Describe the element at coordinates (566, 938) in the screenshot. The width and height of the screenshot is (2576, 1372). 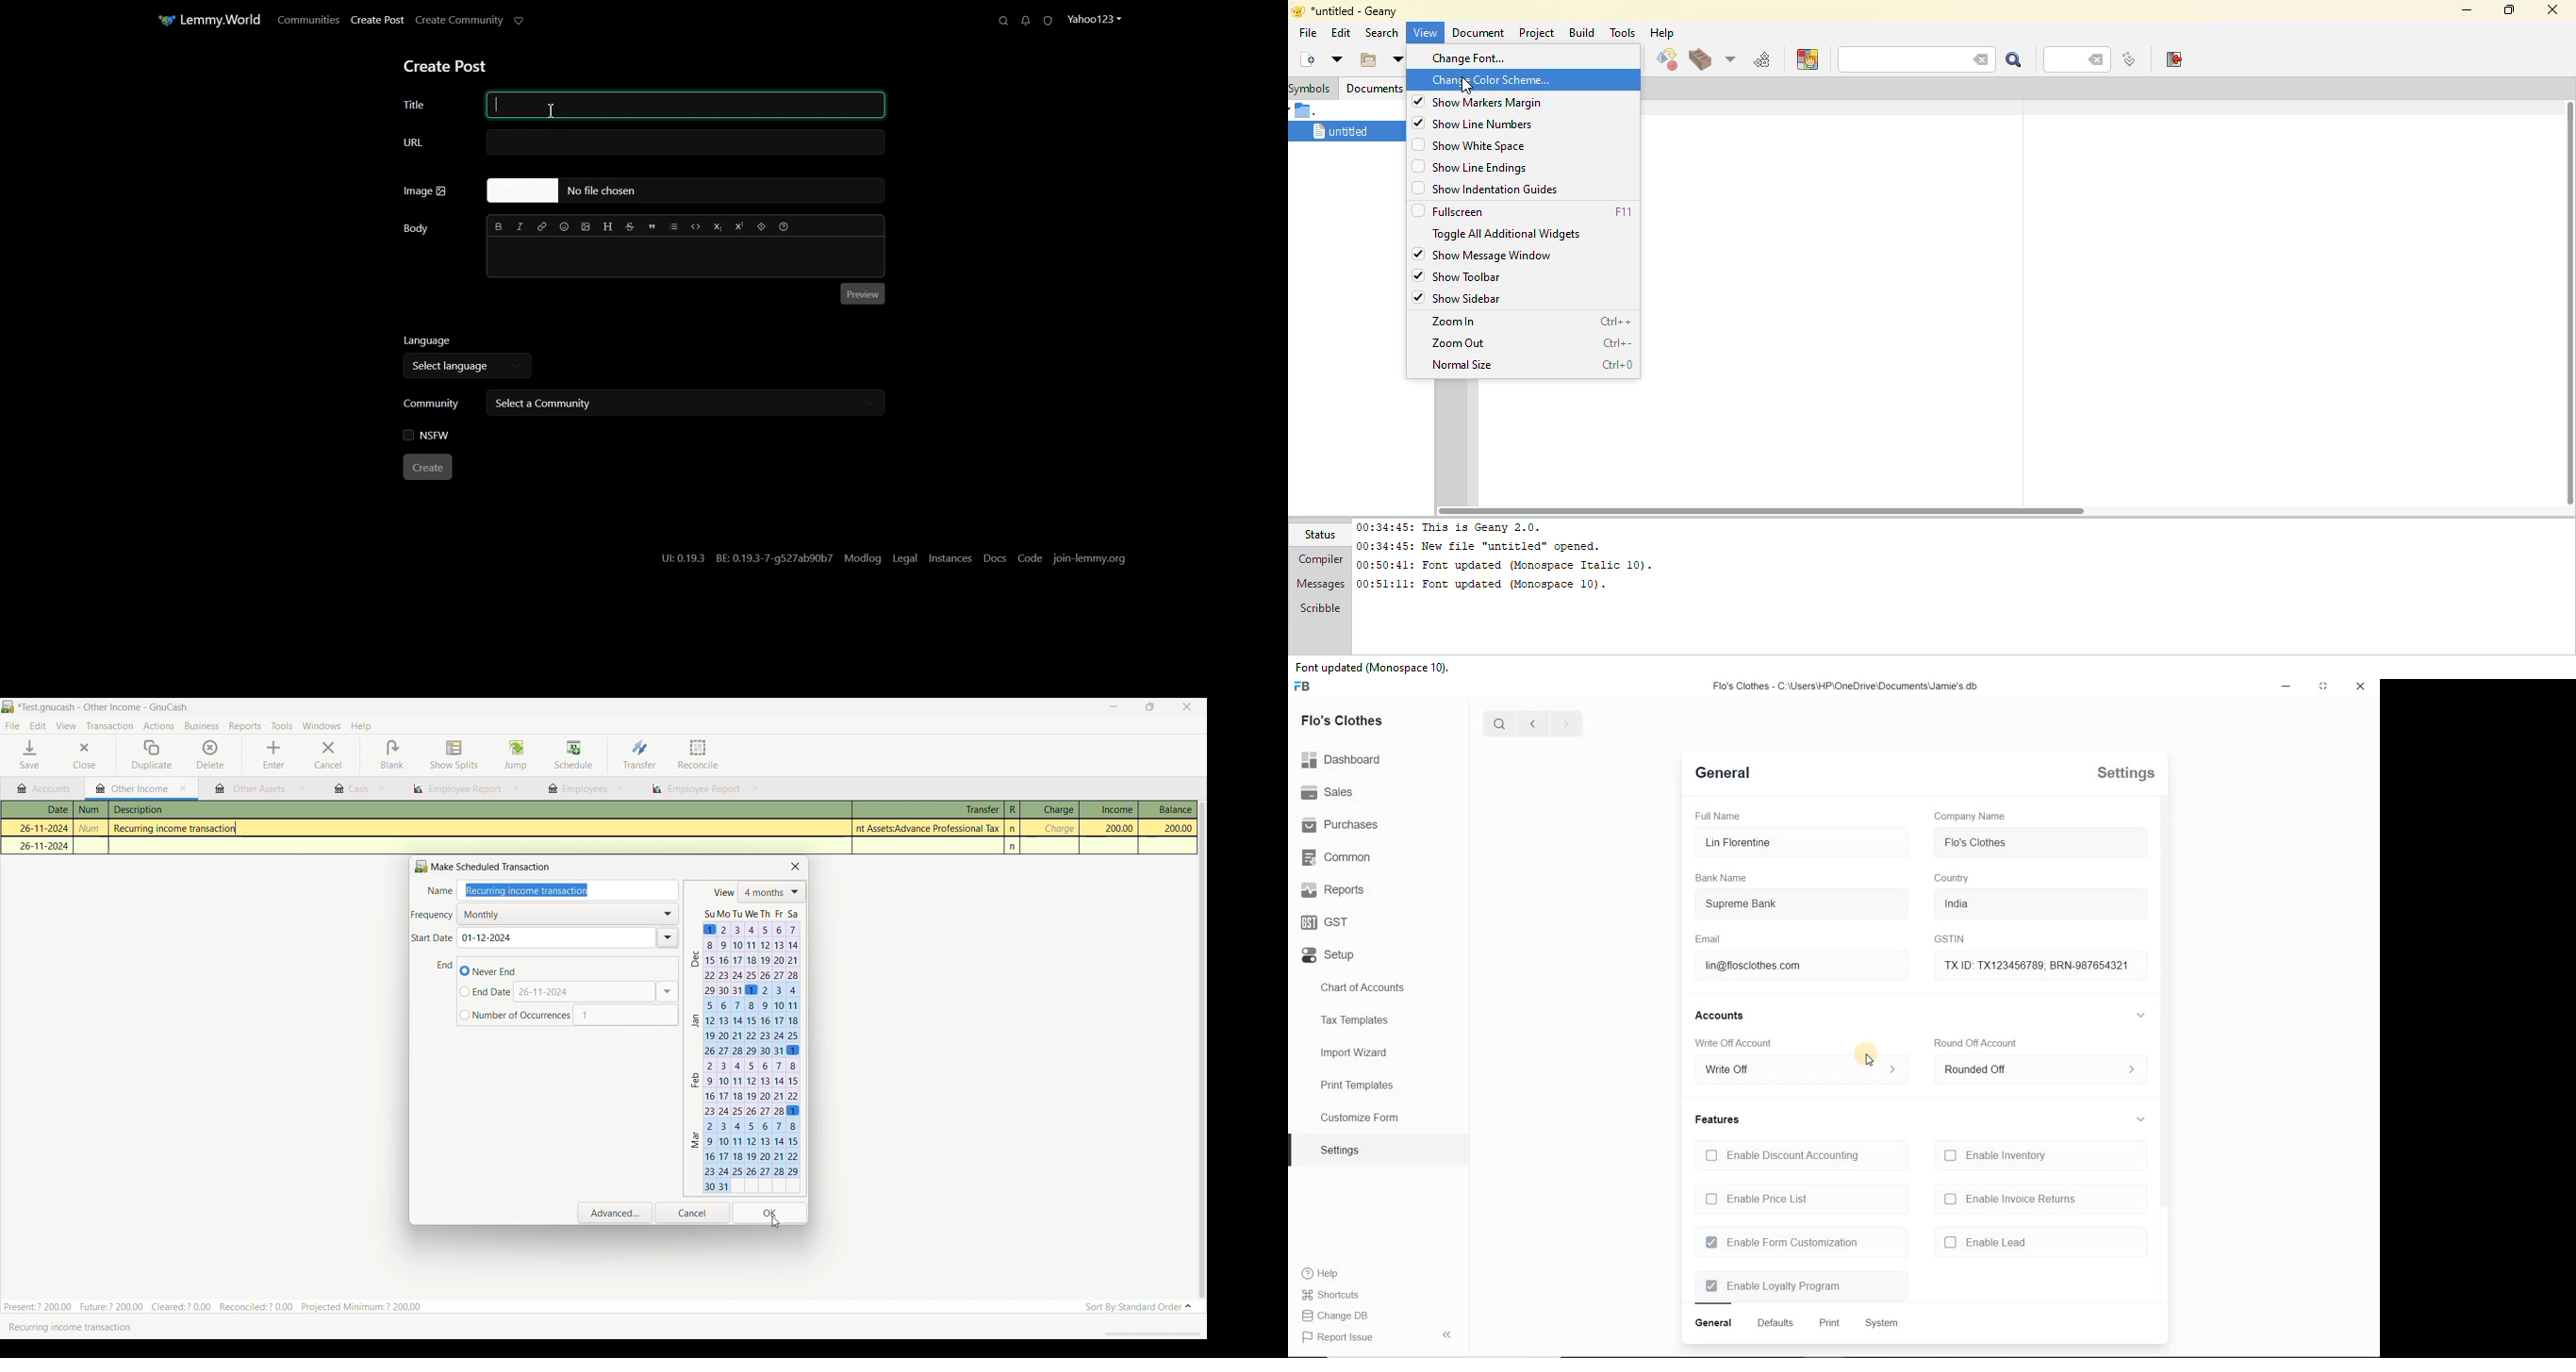
I see `Enter start date of transaction` at that location.